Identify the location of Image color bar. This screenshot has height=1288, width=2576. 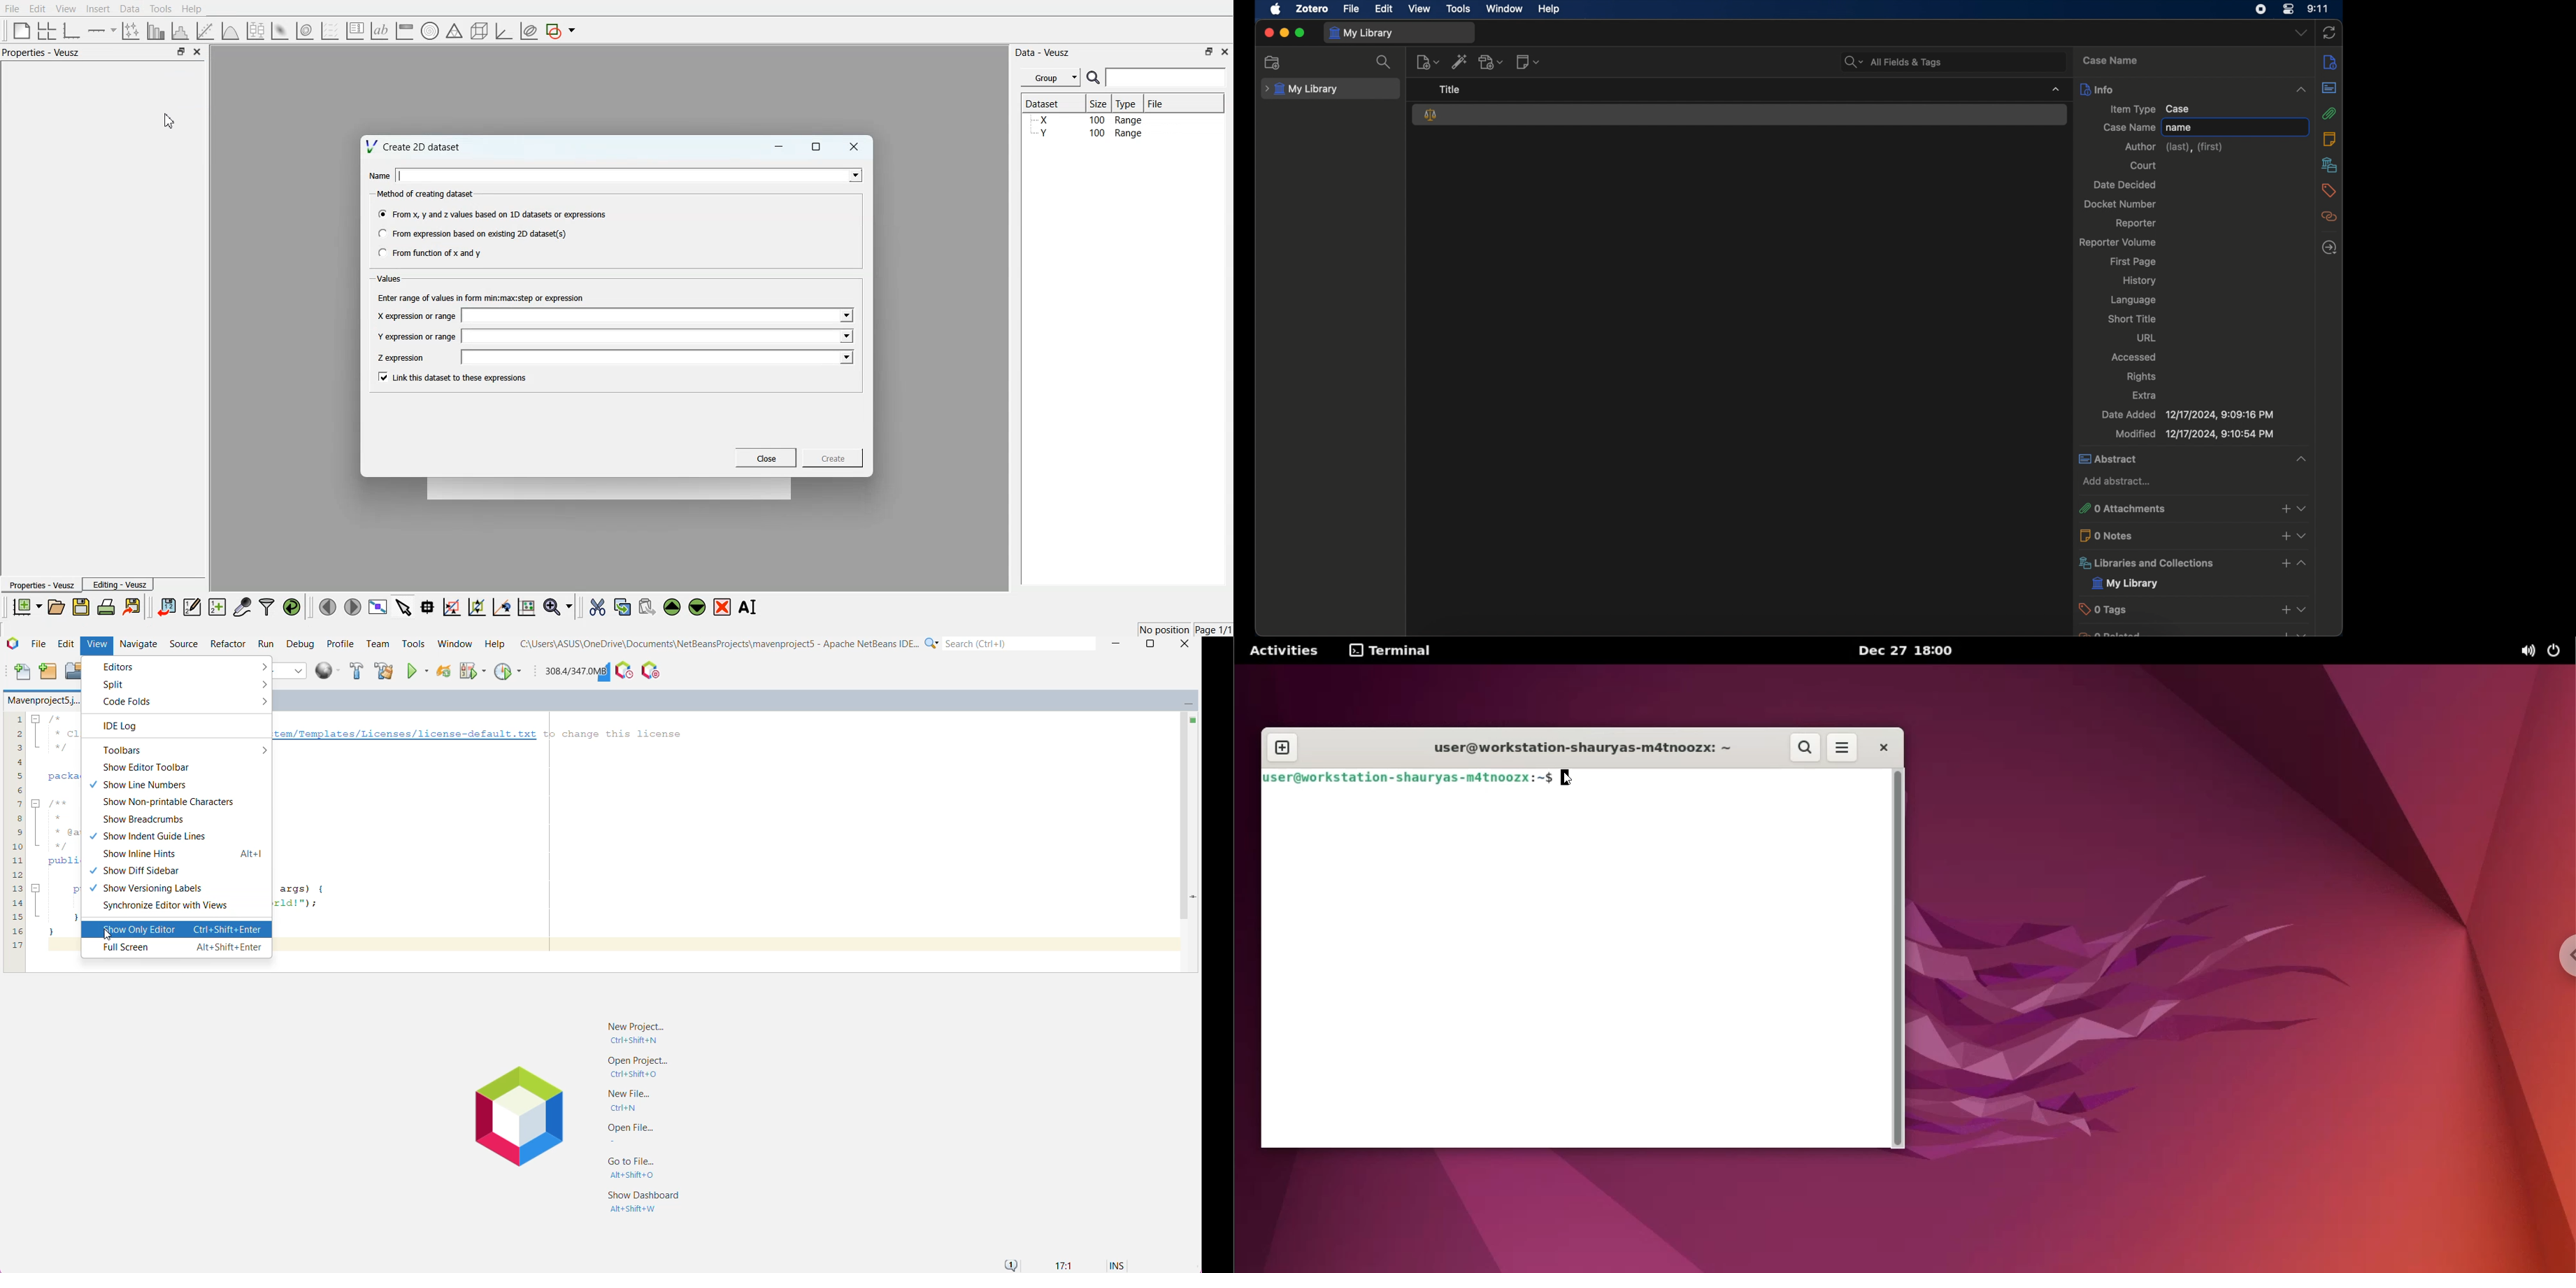
(405, 30).